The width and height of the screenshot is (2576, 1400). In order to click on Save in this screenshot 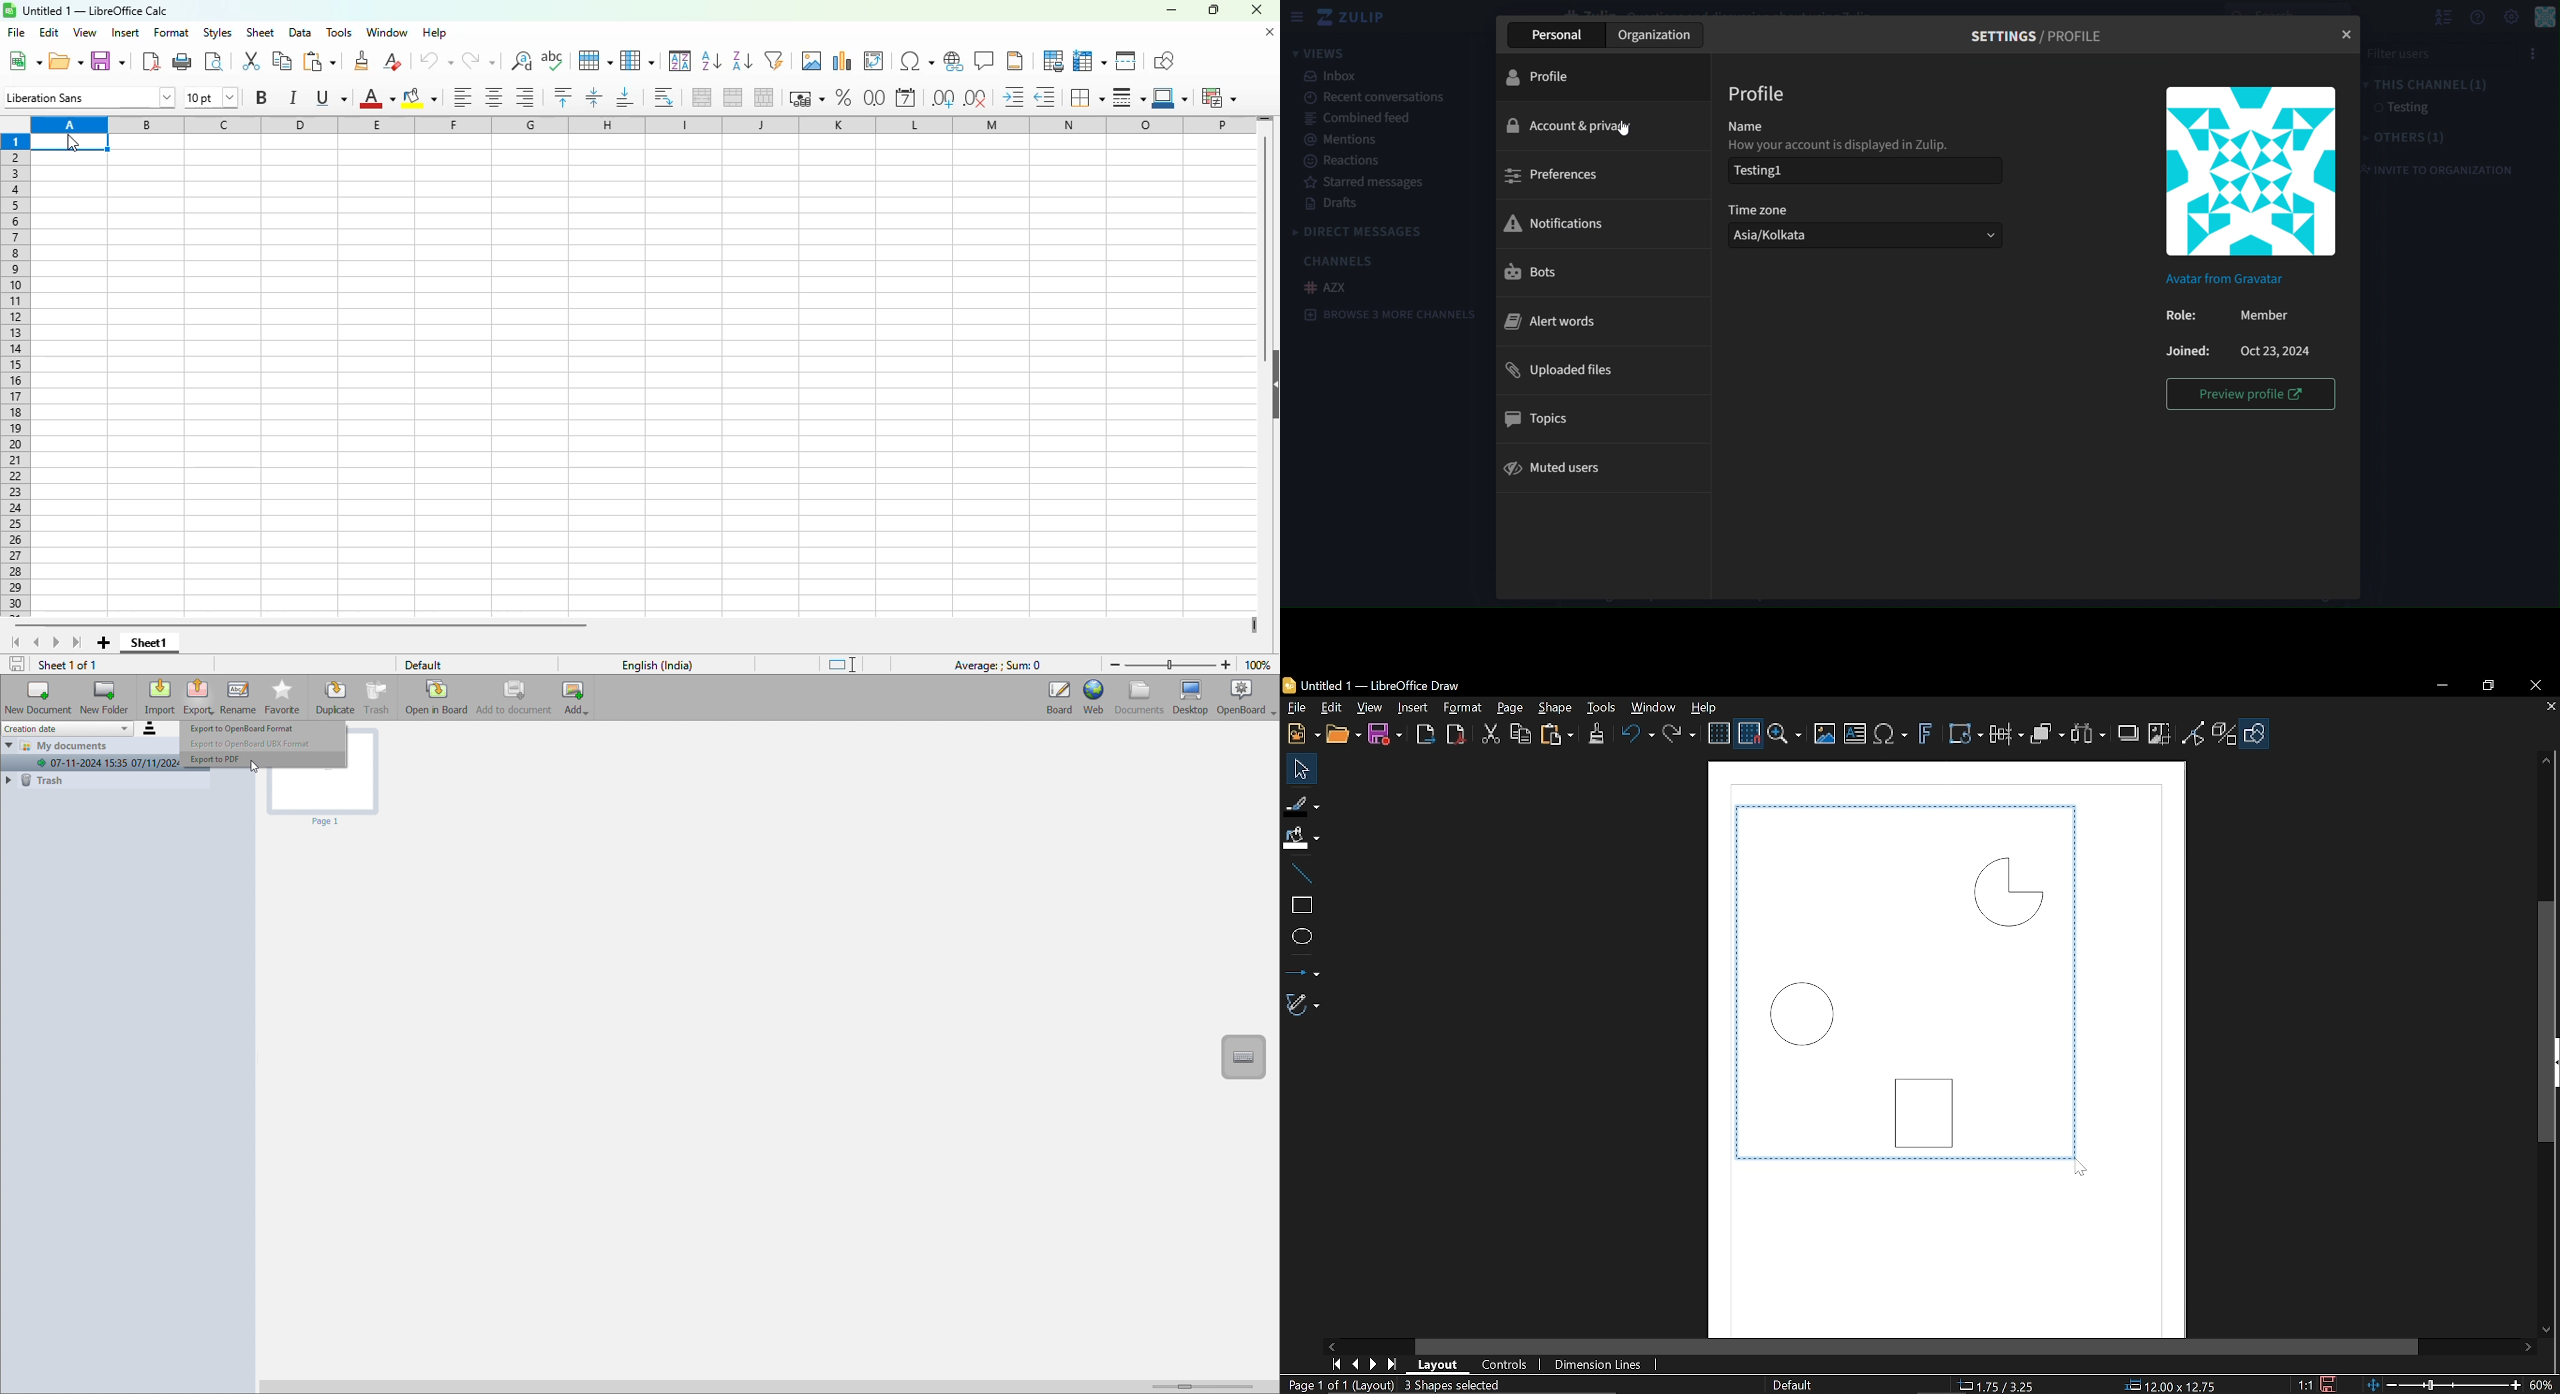, I will do `click(1384, 735)`.